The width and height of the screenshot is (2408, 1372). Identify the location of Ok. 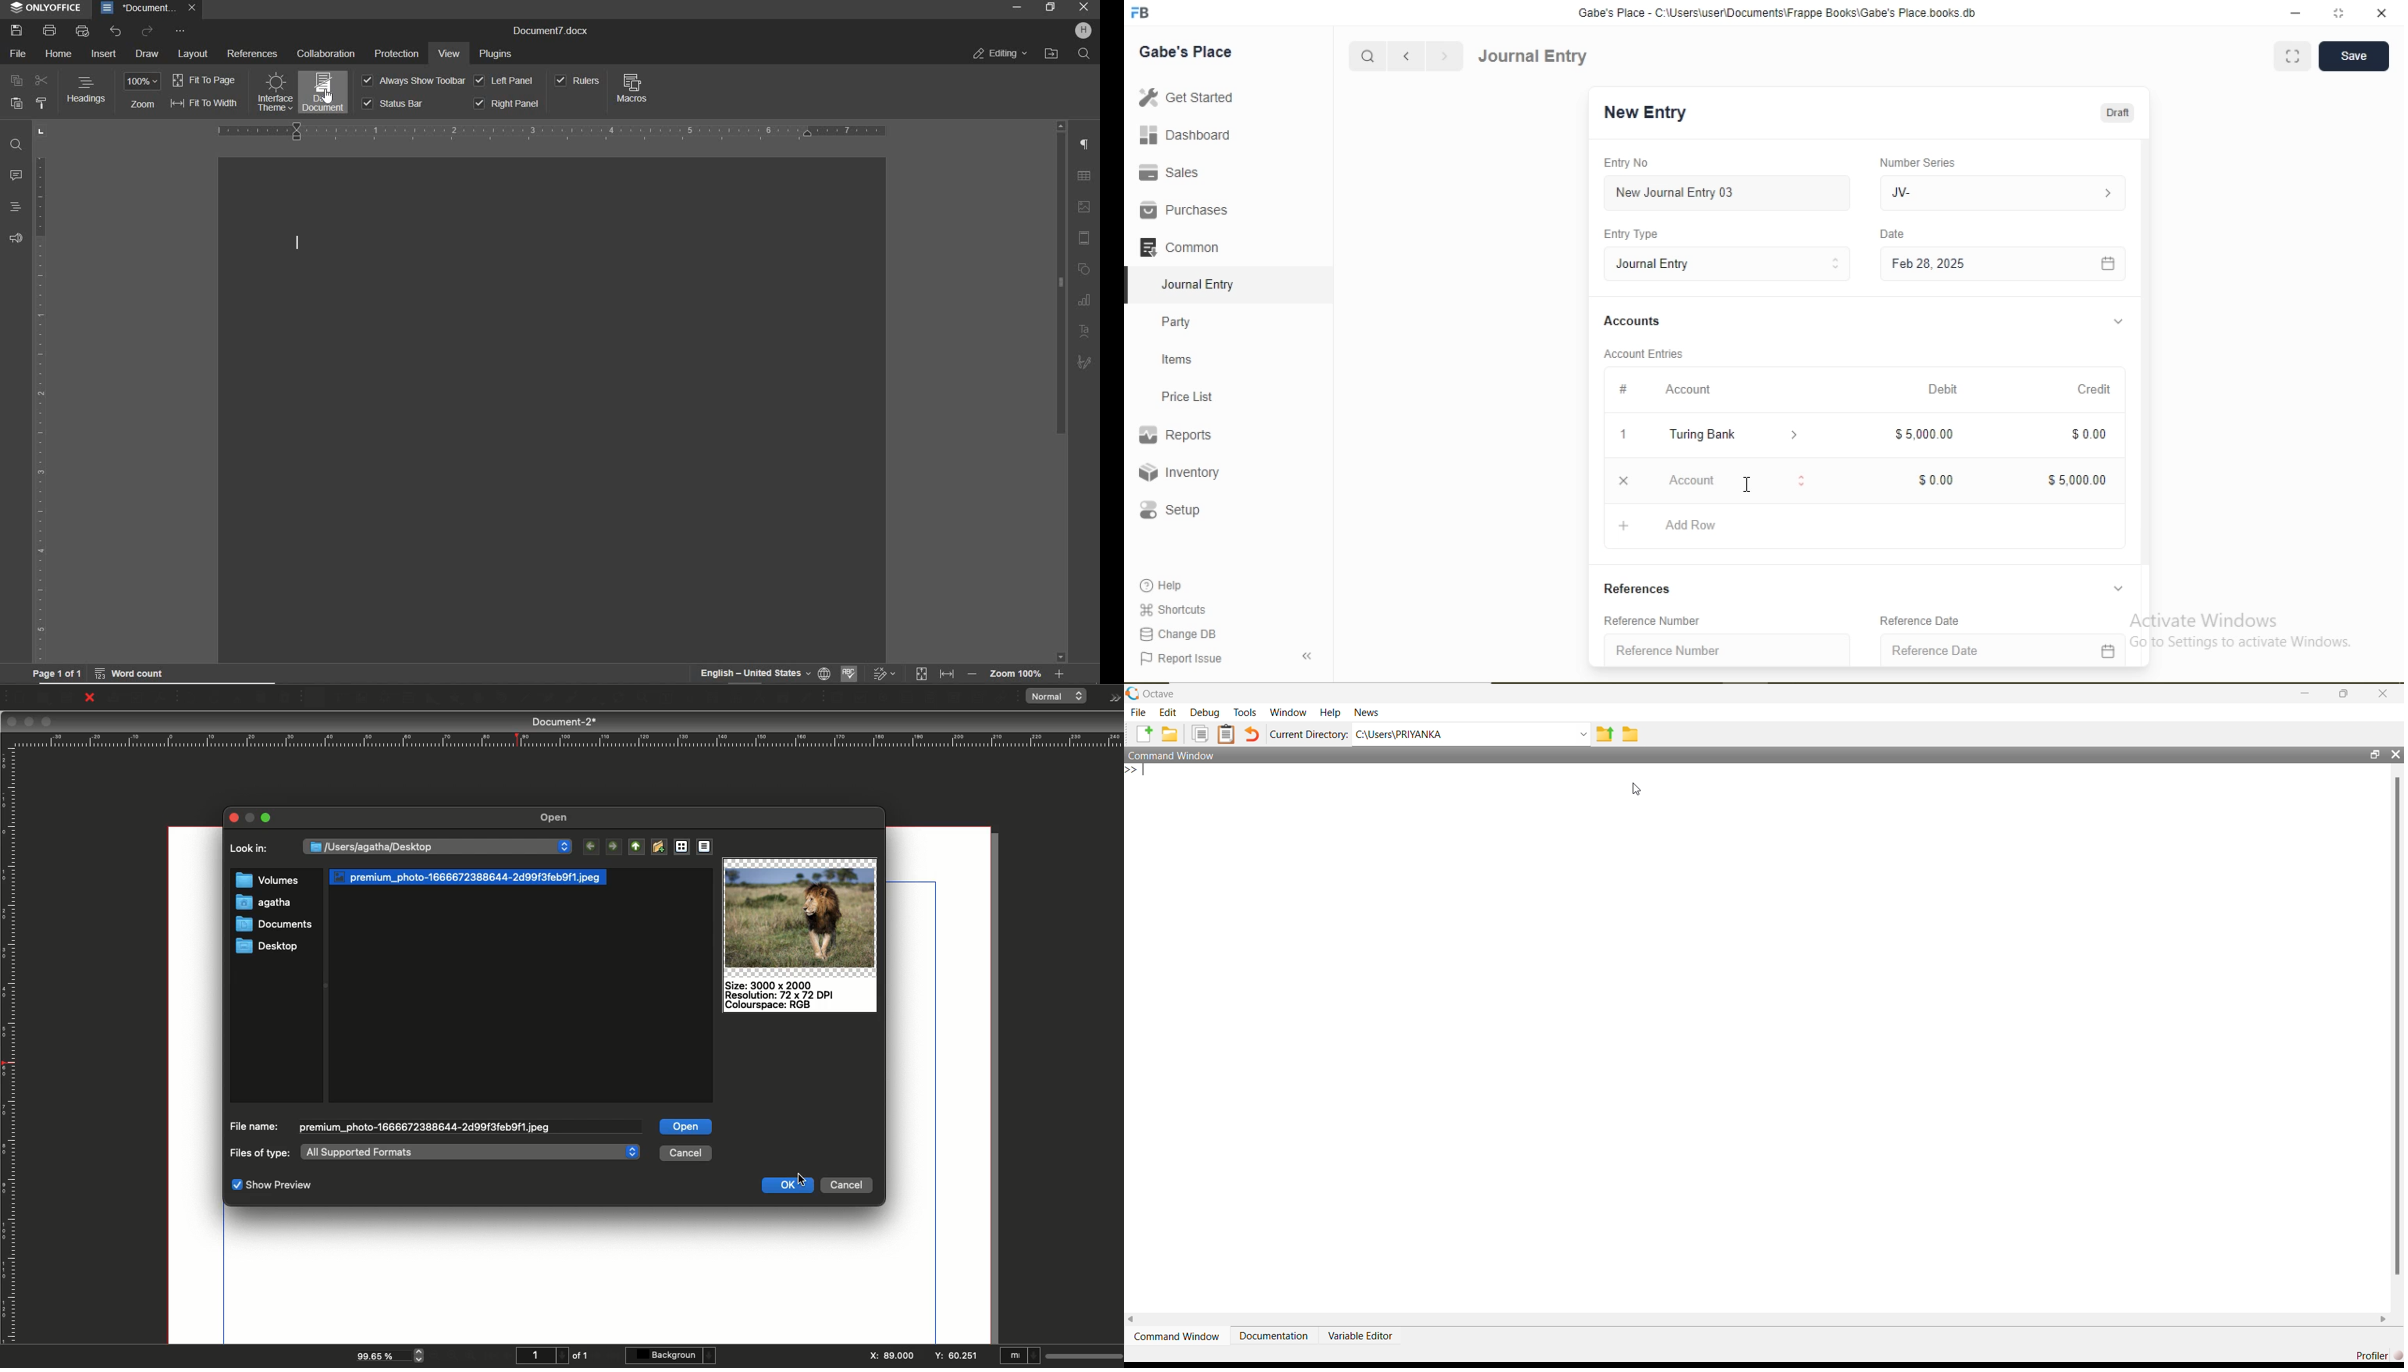
(789, 1185).